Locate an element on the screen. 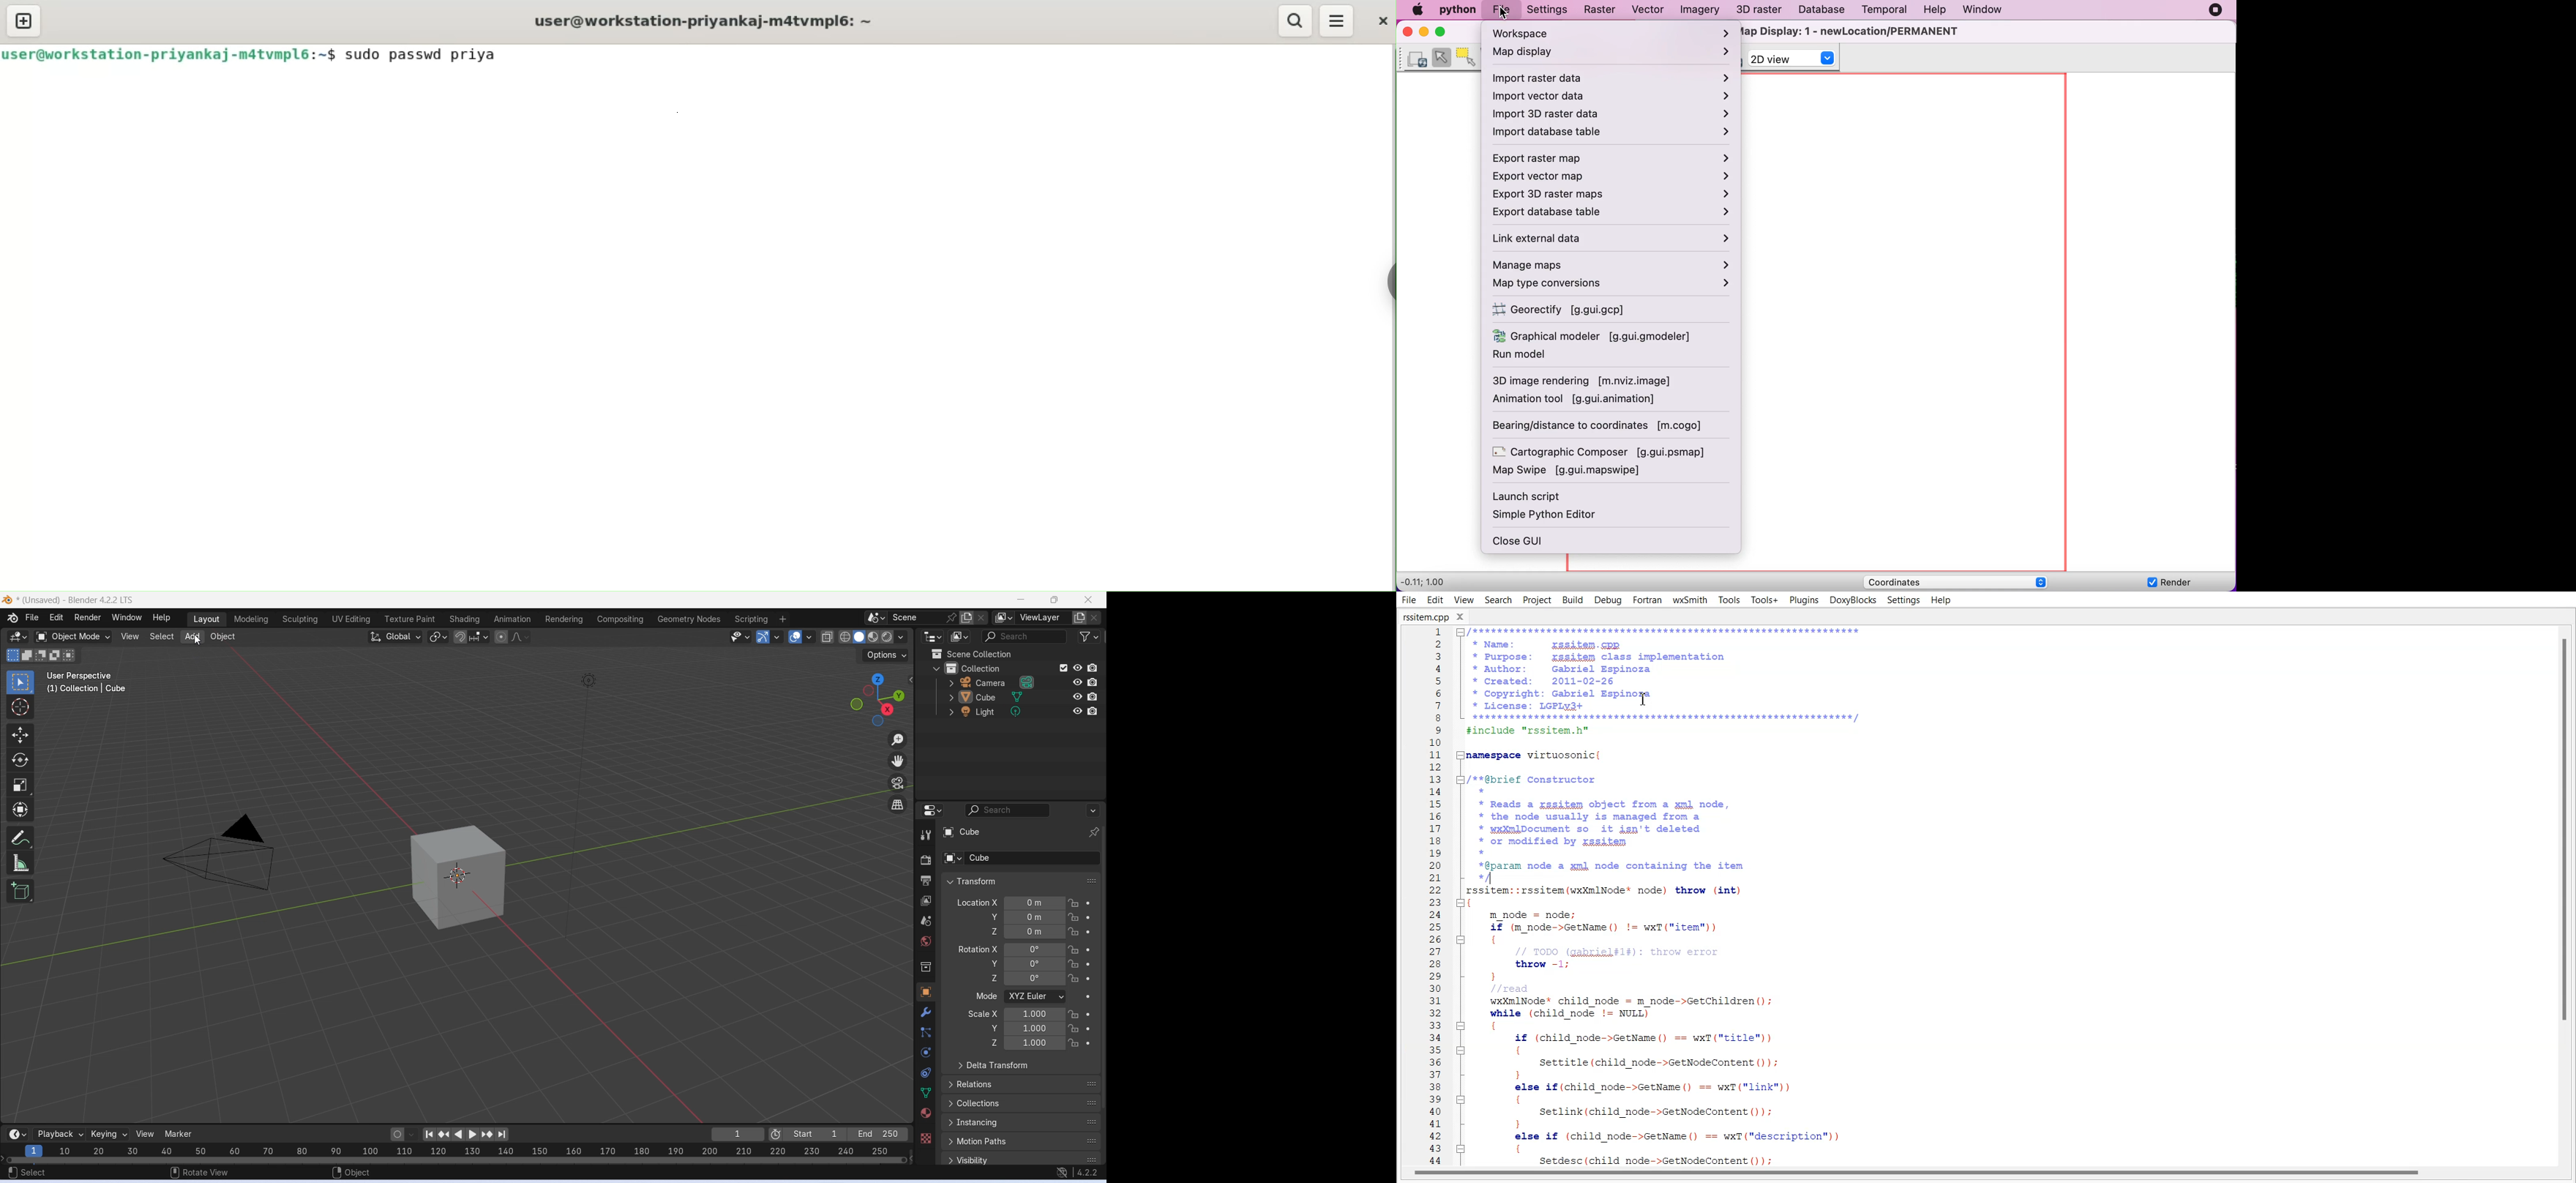 Image resolution: width=2576 pixels, height=1204 pixels. 4.2.2 is located at coordinates (1088, 1172).